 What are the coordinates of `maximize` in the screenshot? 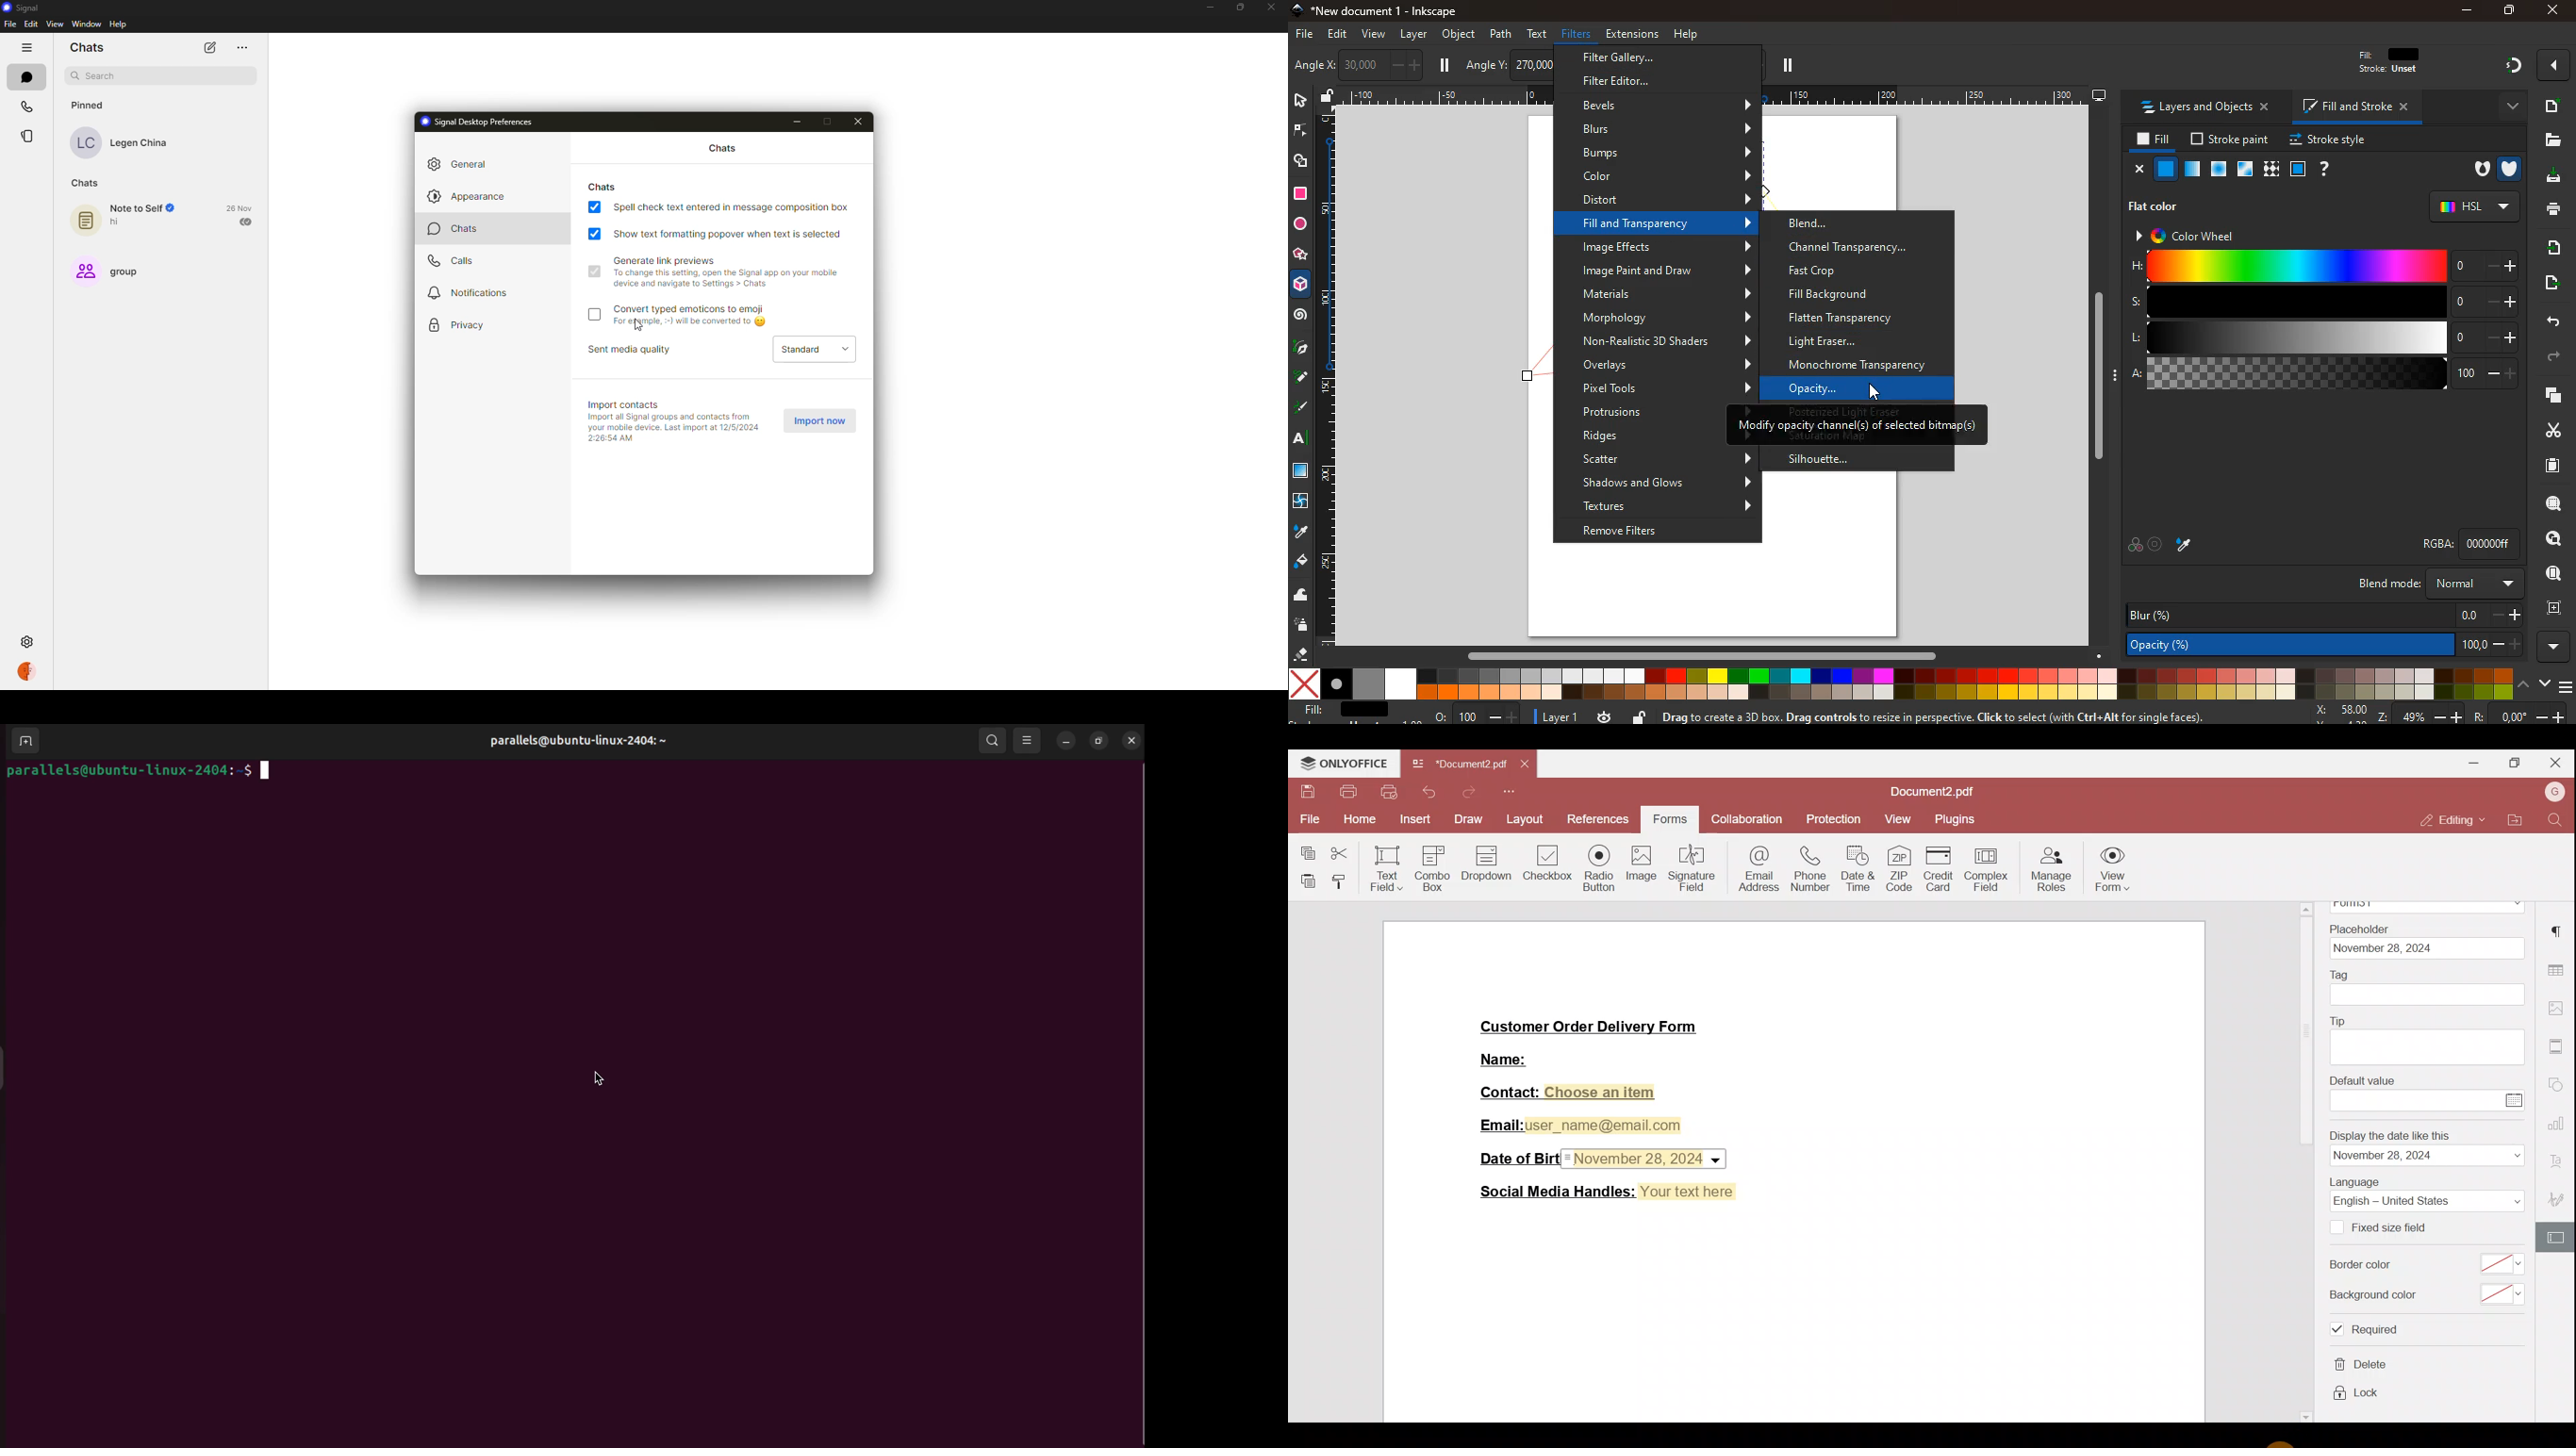 It's located at (1238, 7).